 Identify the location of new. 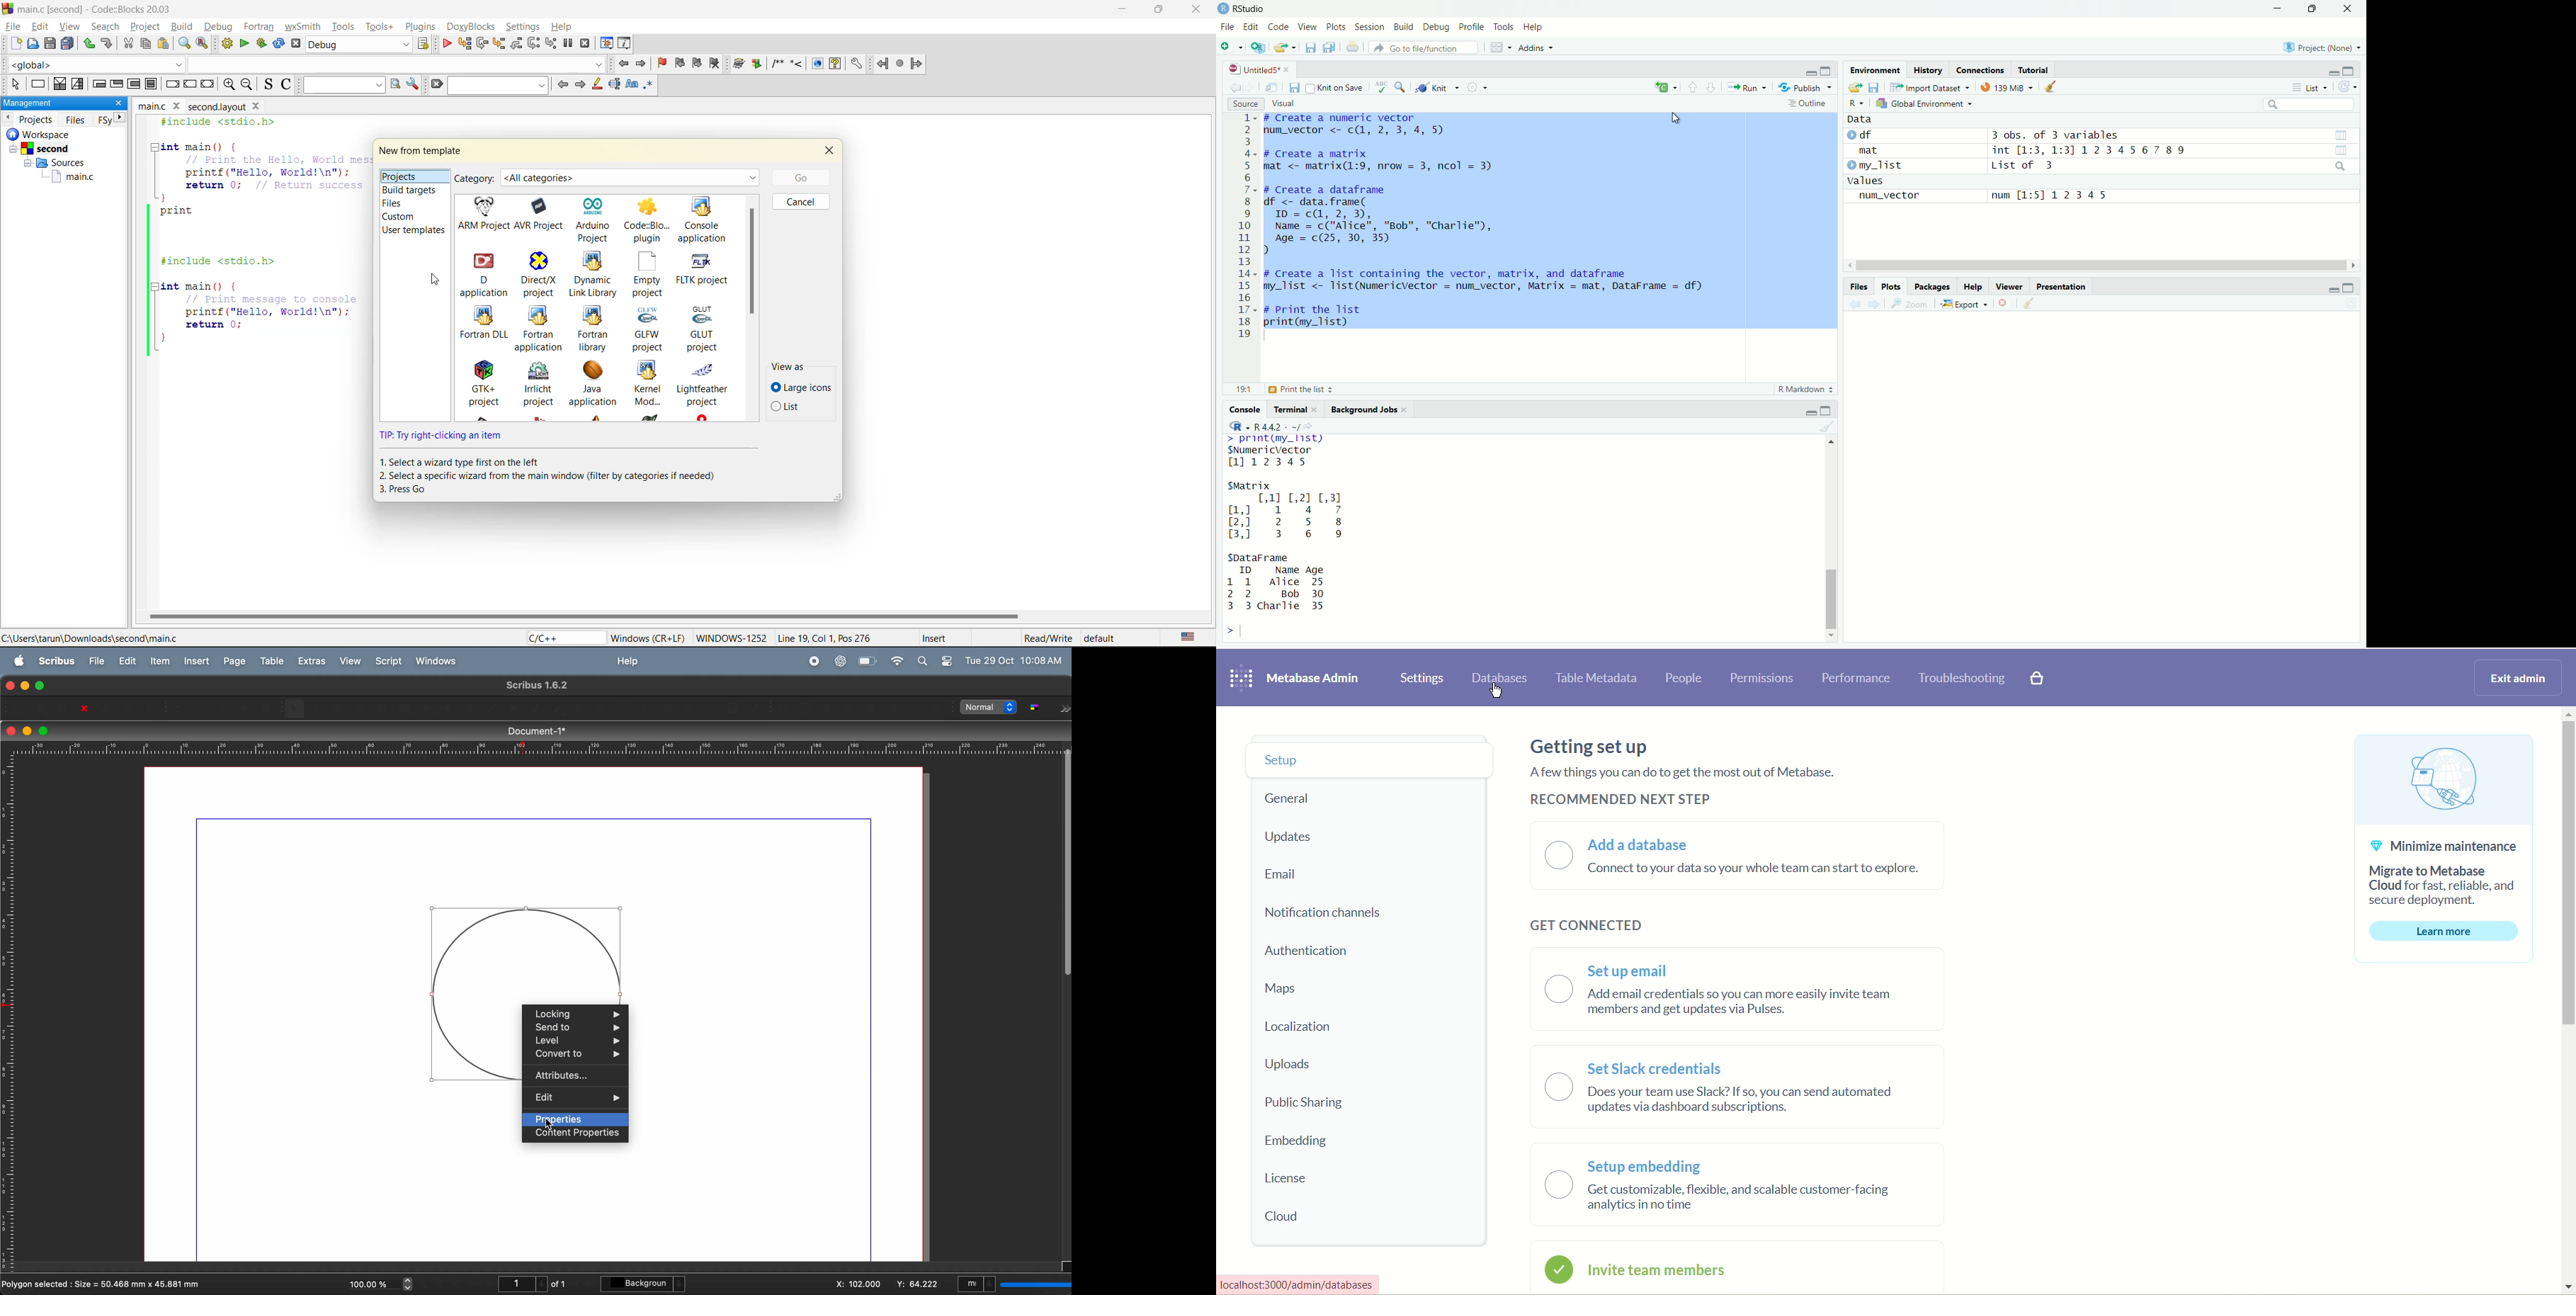
(11, 46).